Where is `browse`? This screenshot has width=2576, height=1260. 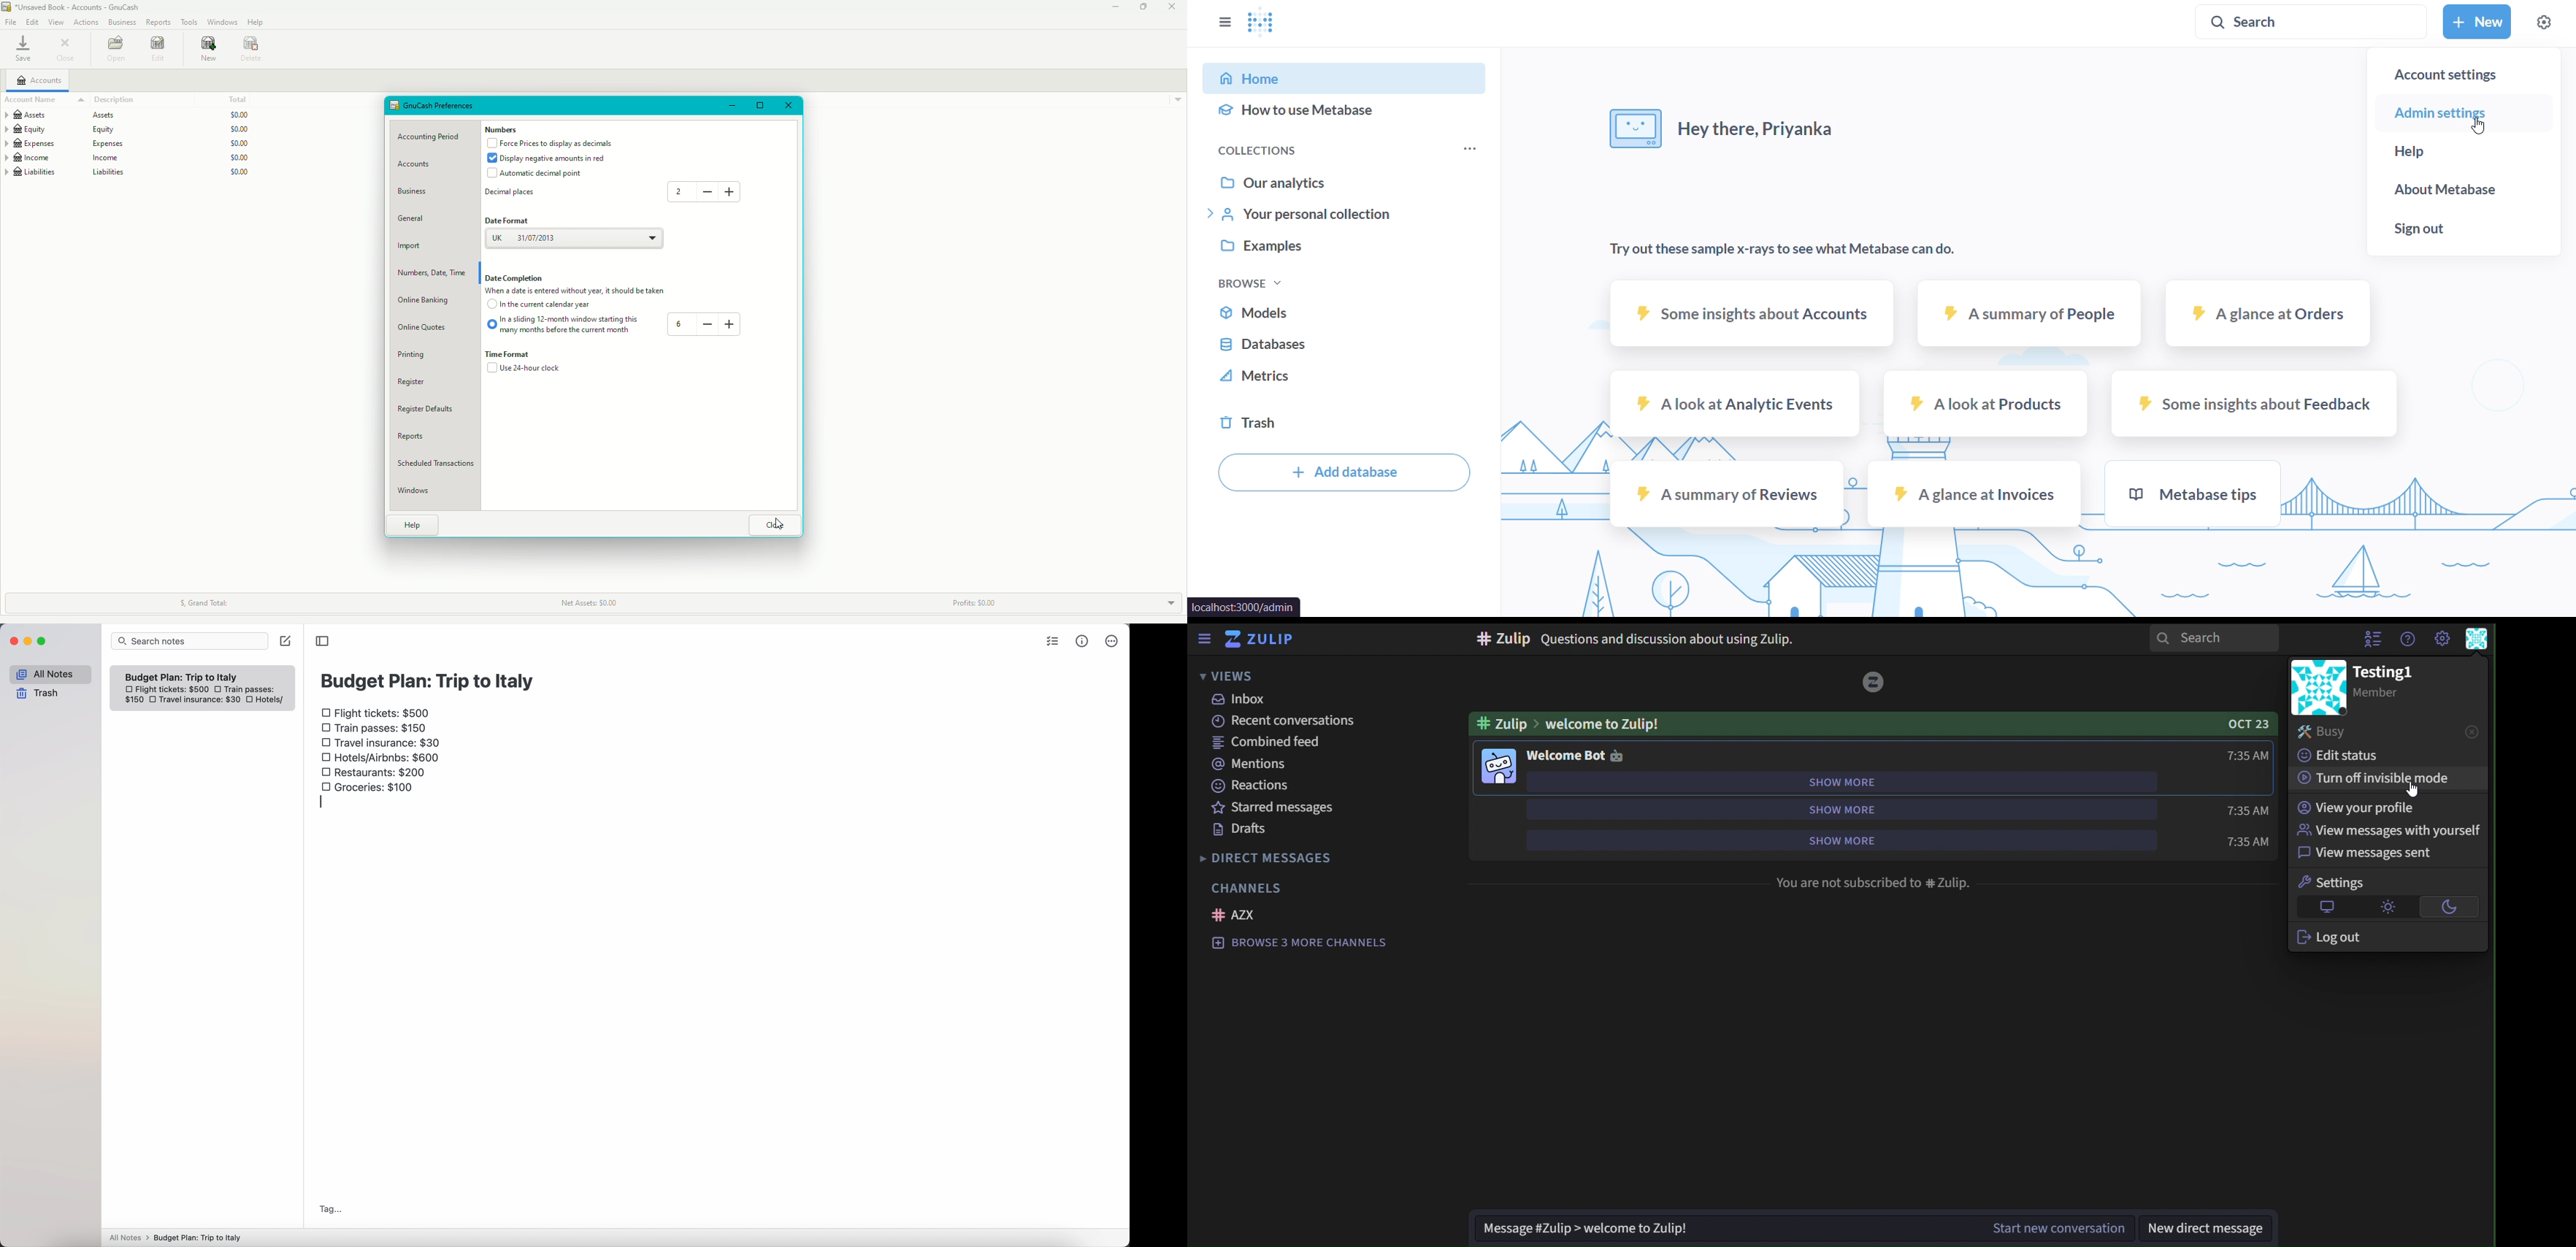 browse is located at coordinates (1253, 281).